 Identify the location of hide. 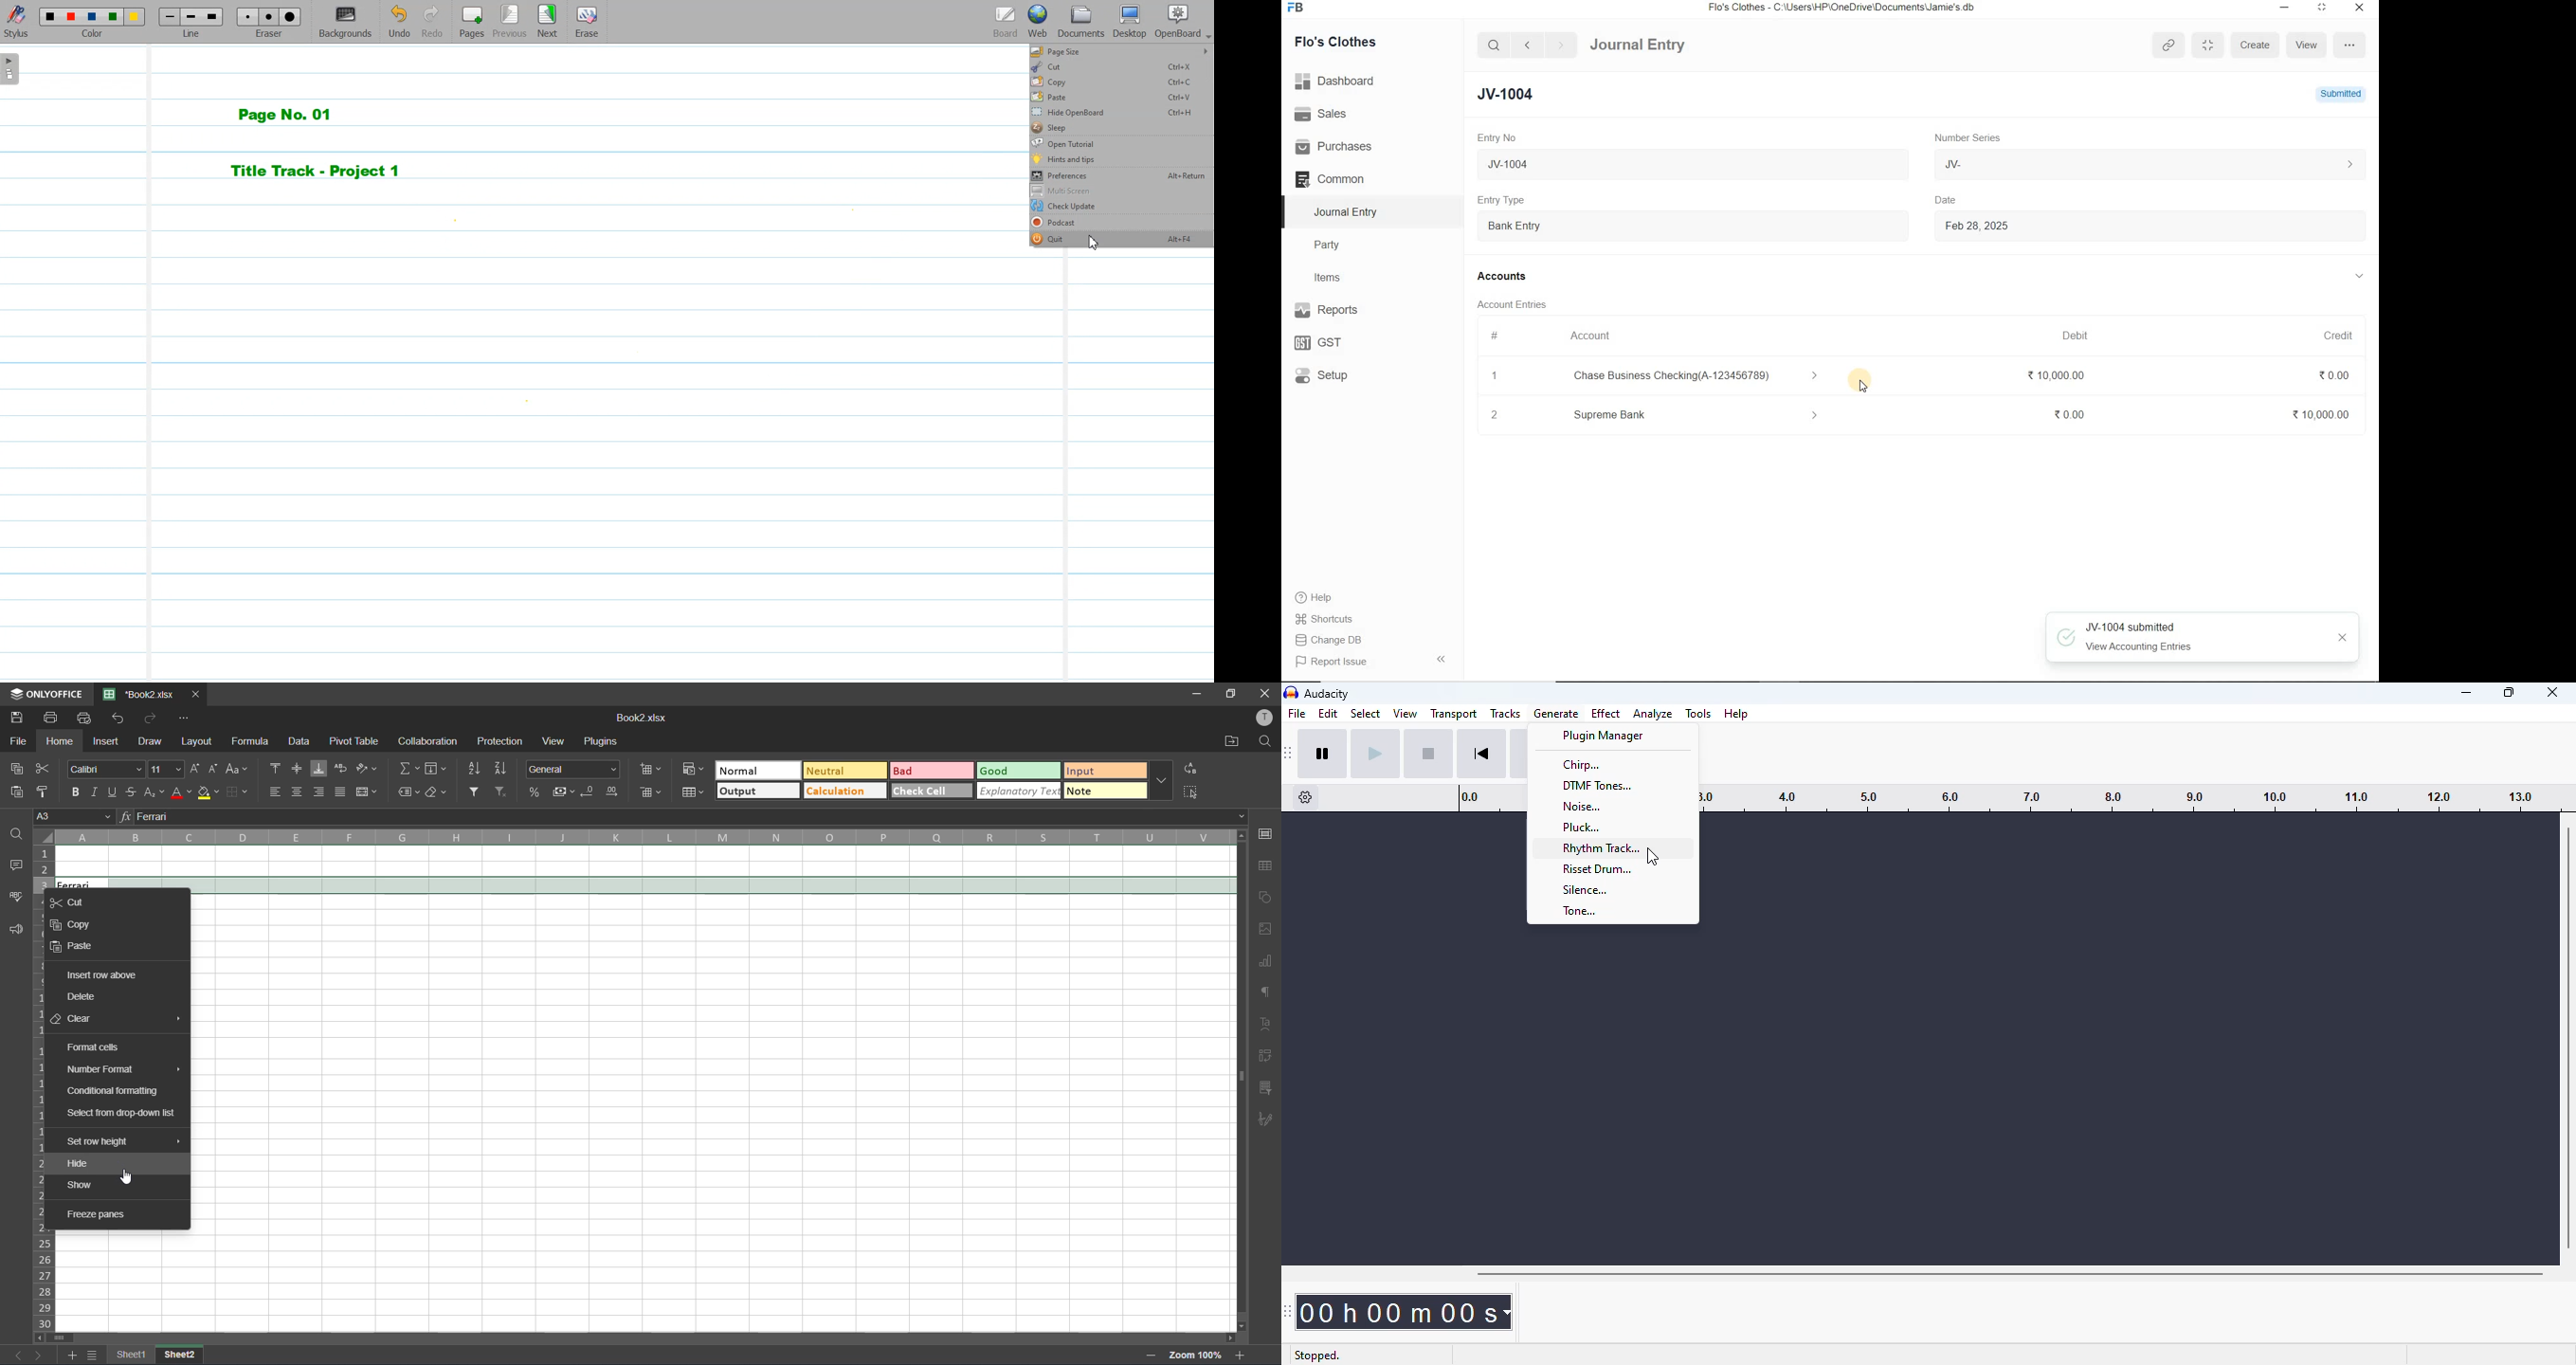
(79, 1162).